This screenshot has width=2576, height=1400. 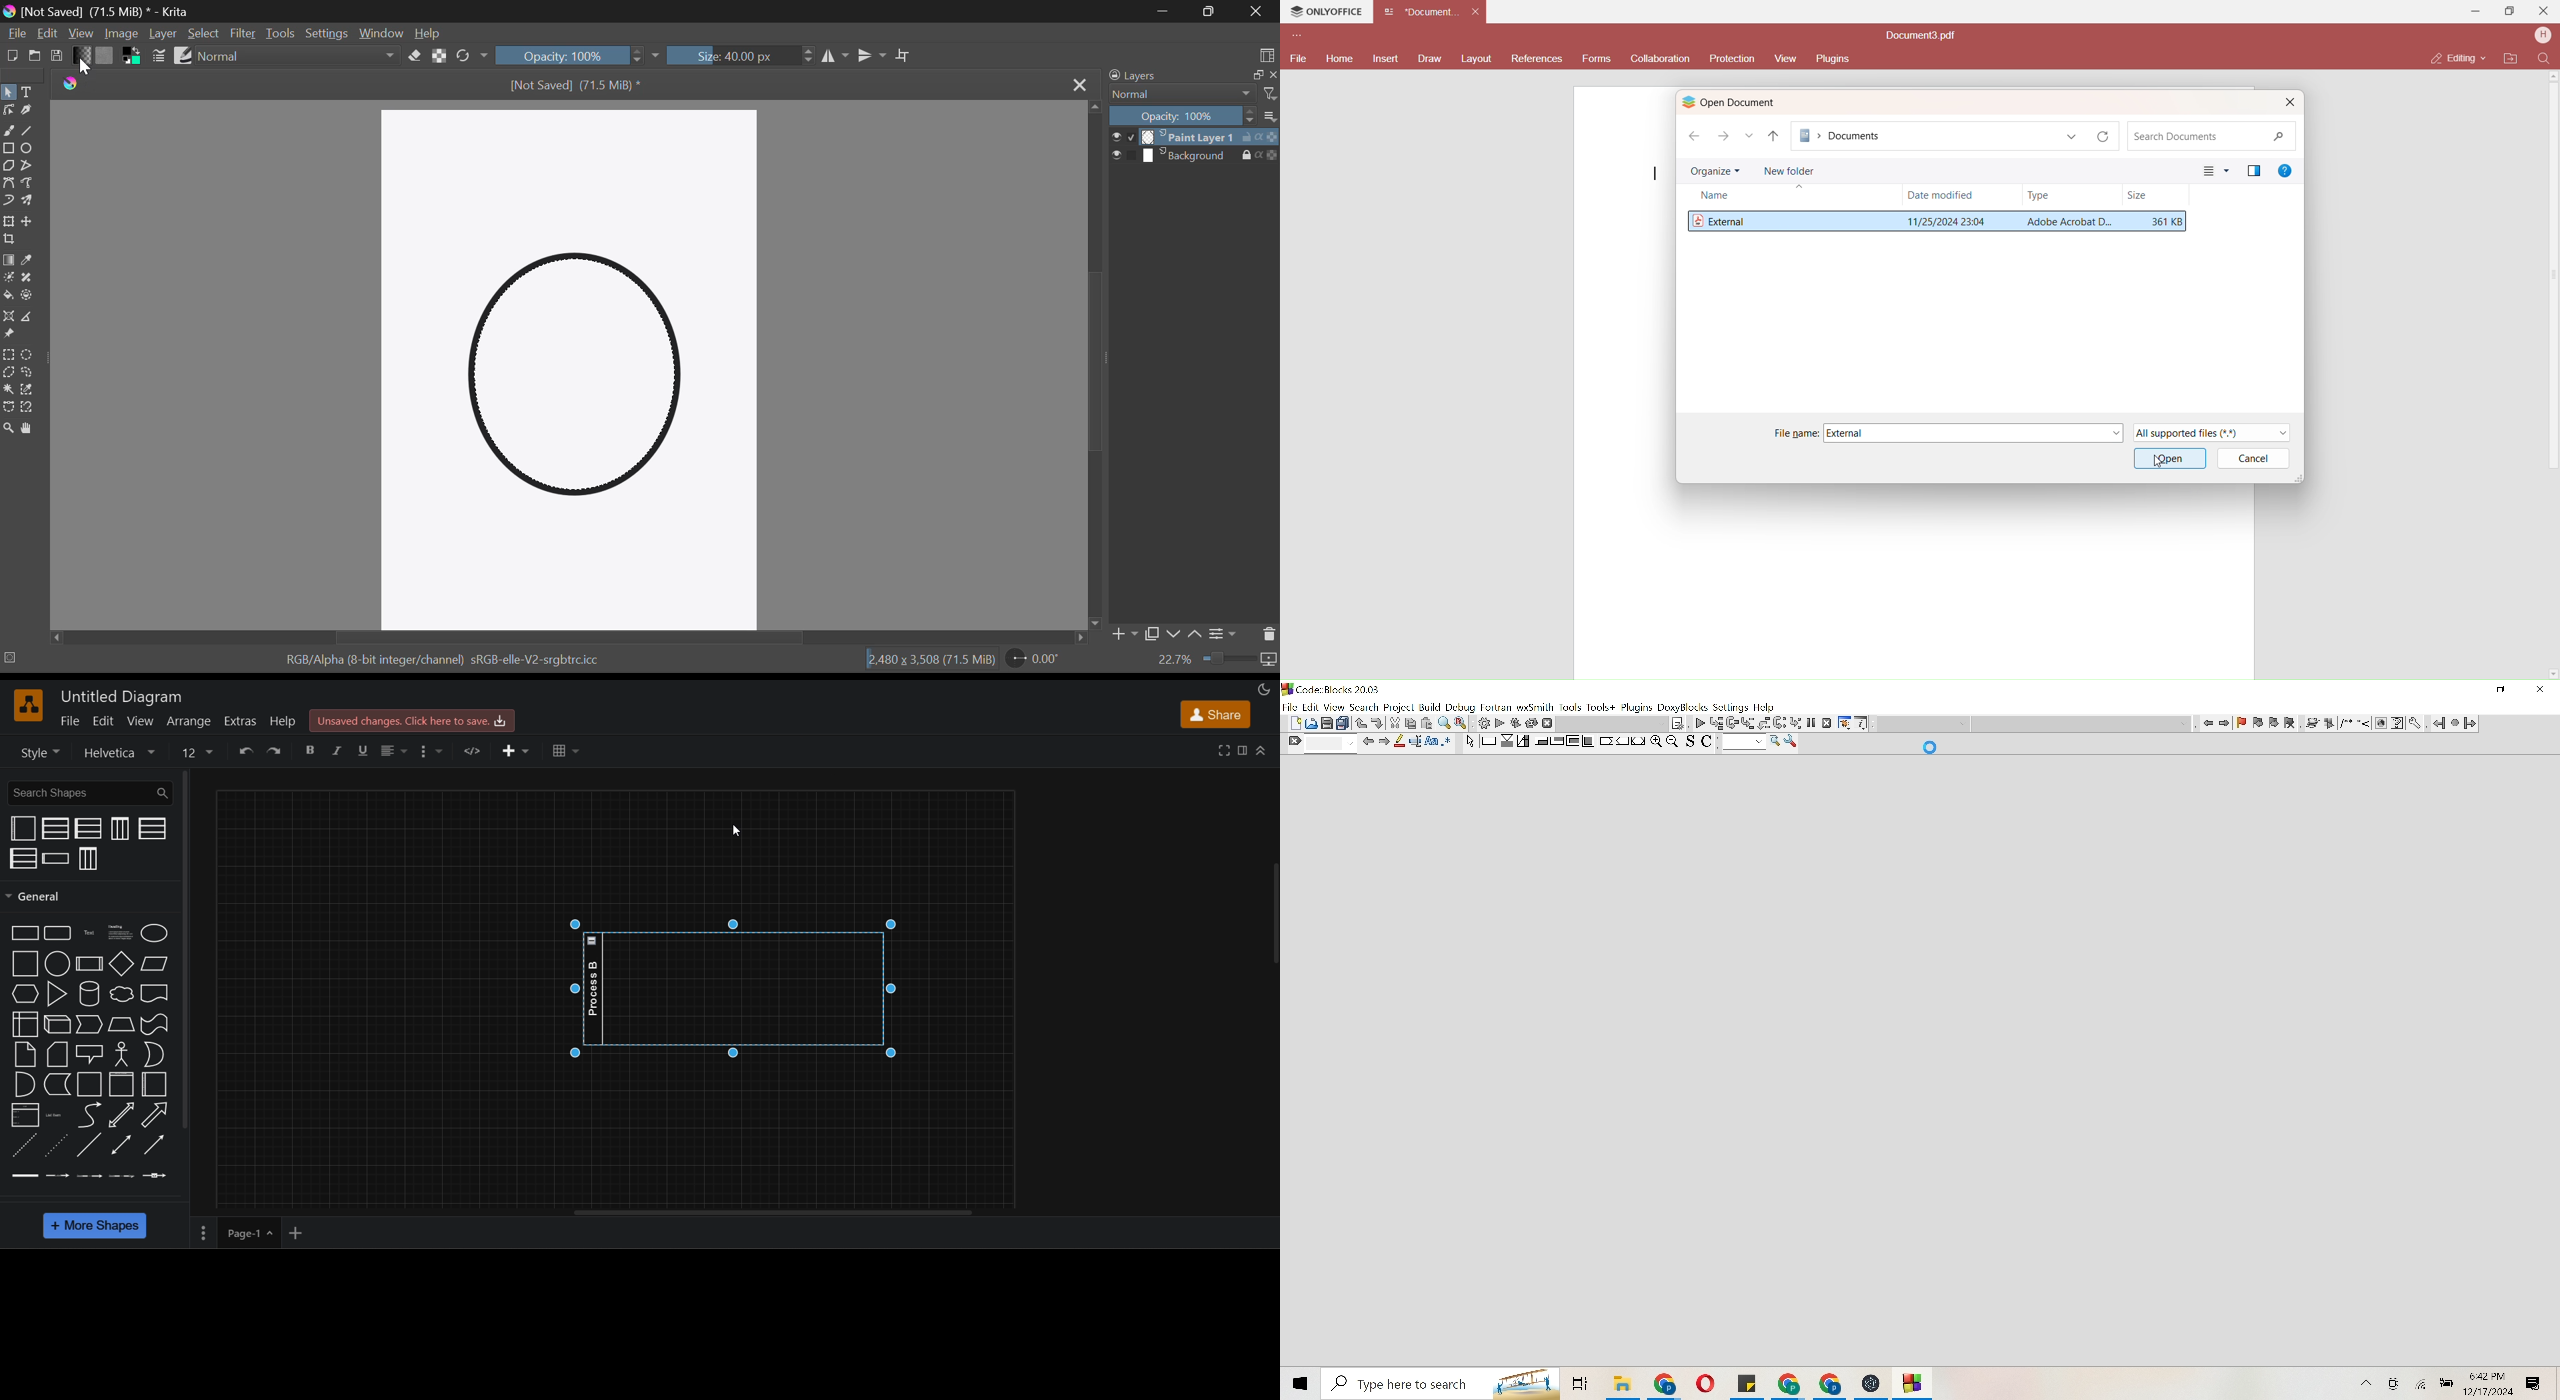 What do you see at coordinates (1597, 60) in the screenshot?
I see `Forms` at bounding box center [1597, 60].